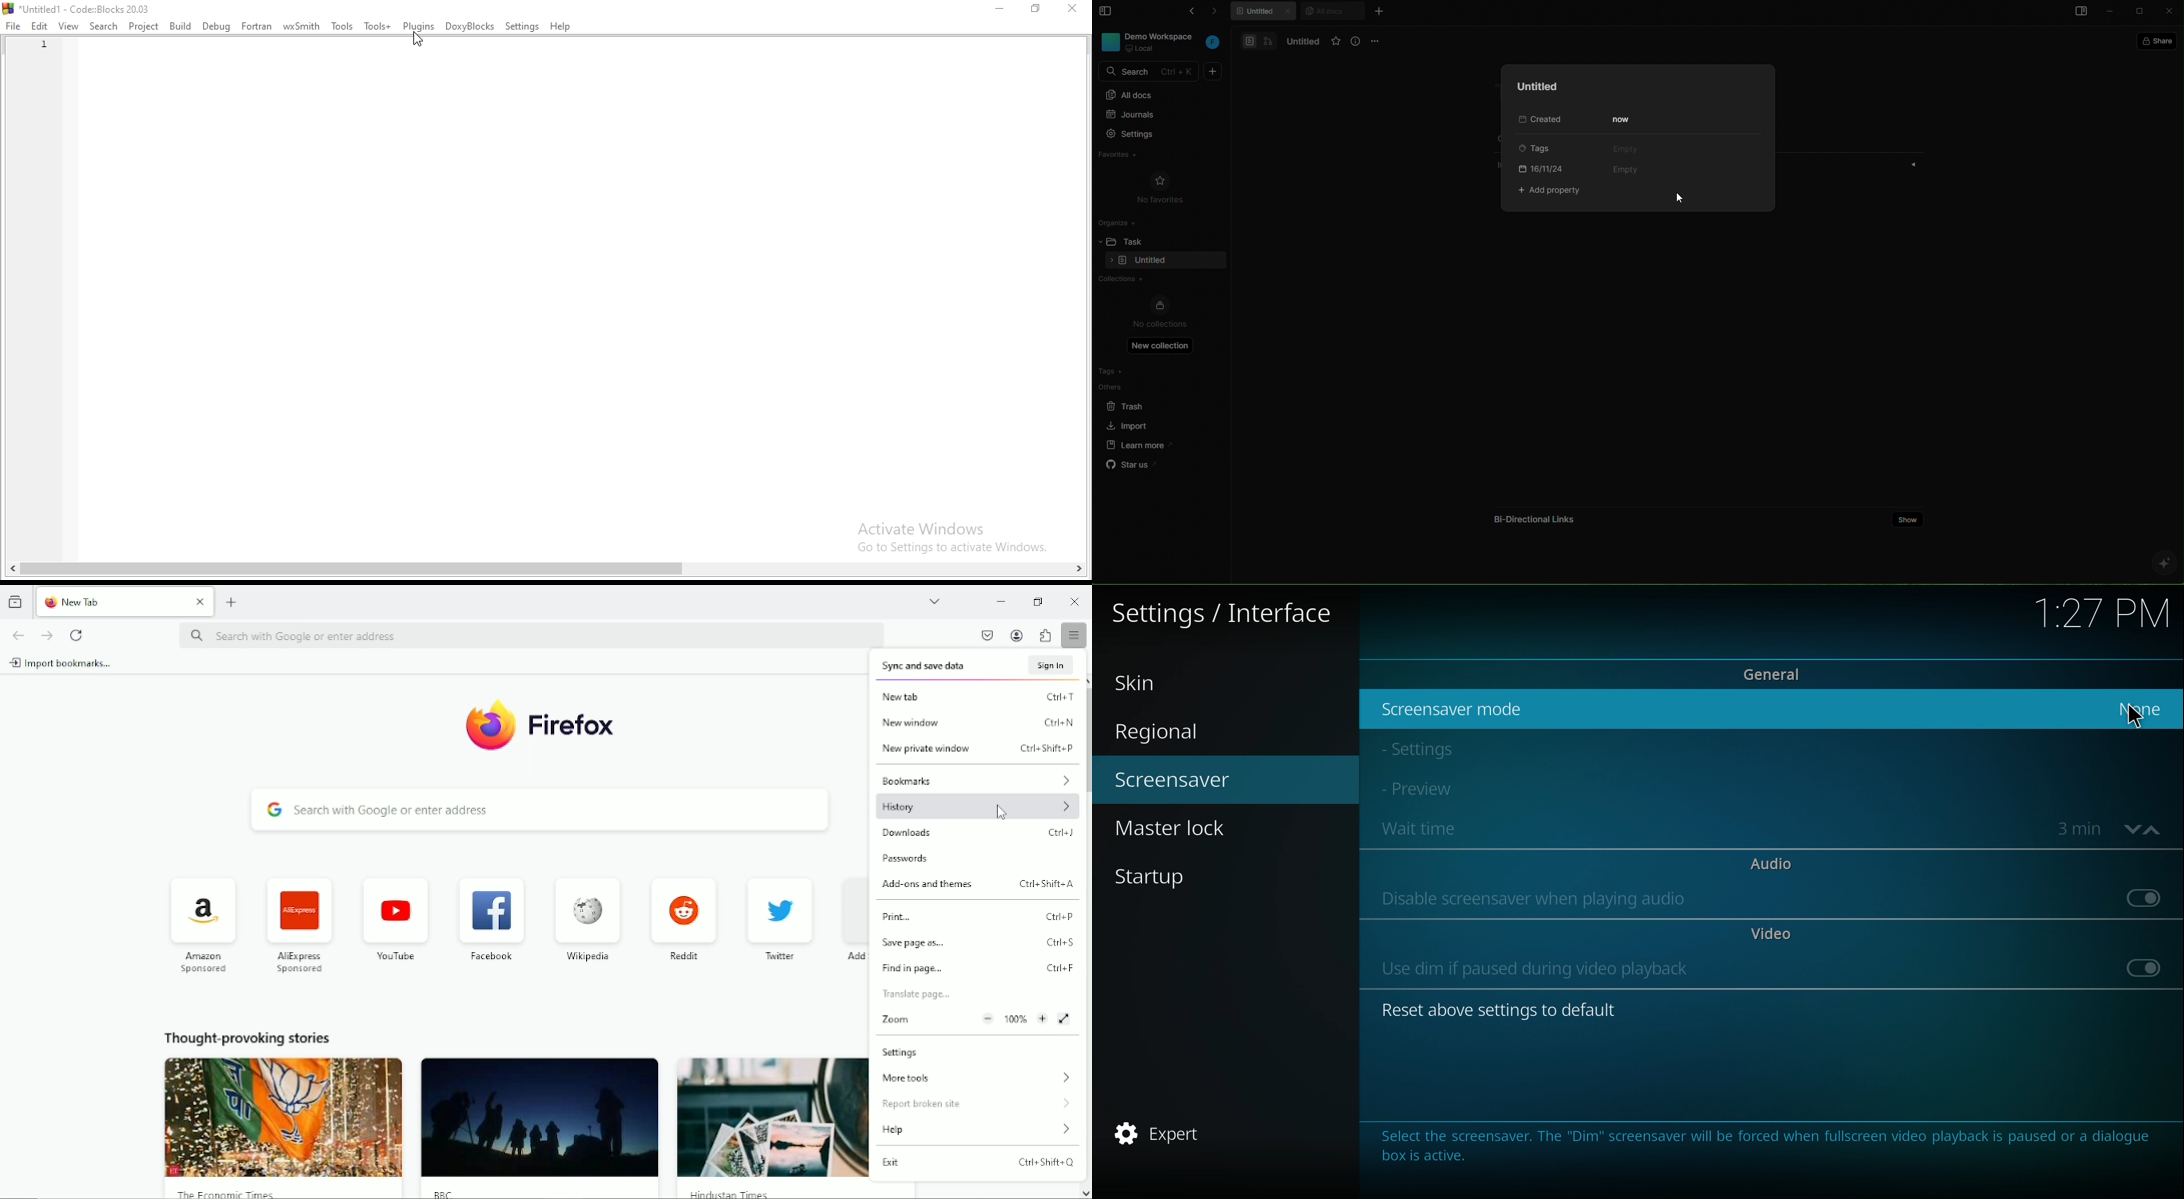 This screenshot has height=1204, width=2184. Describe the element at coordinates (975, 885) in the screenshot. I see `Add-ons and themes Ctrl+Shift+A` at that location.